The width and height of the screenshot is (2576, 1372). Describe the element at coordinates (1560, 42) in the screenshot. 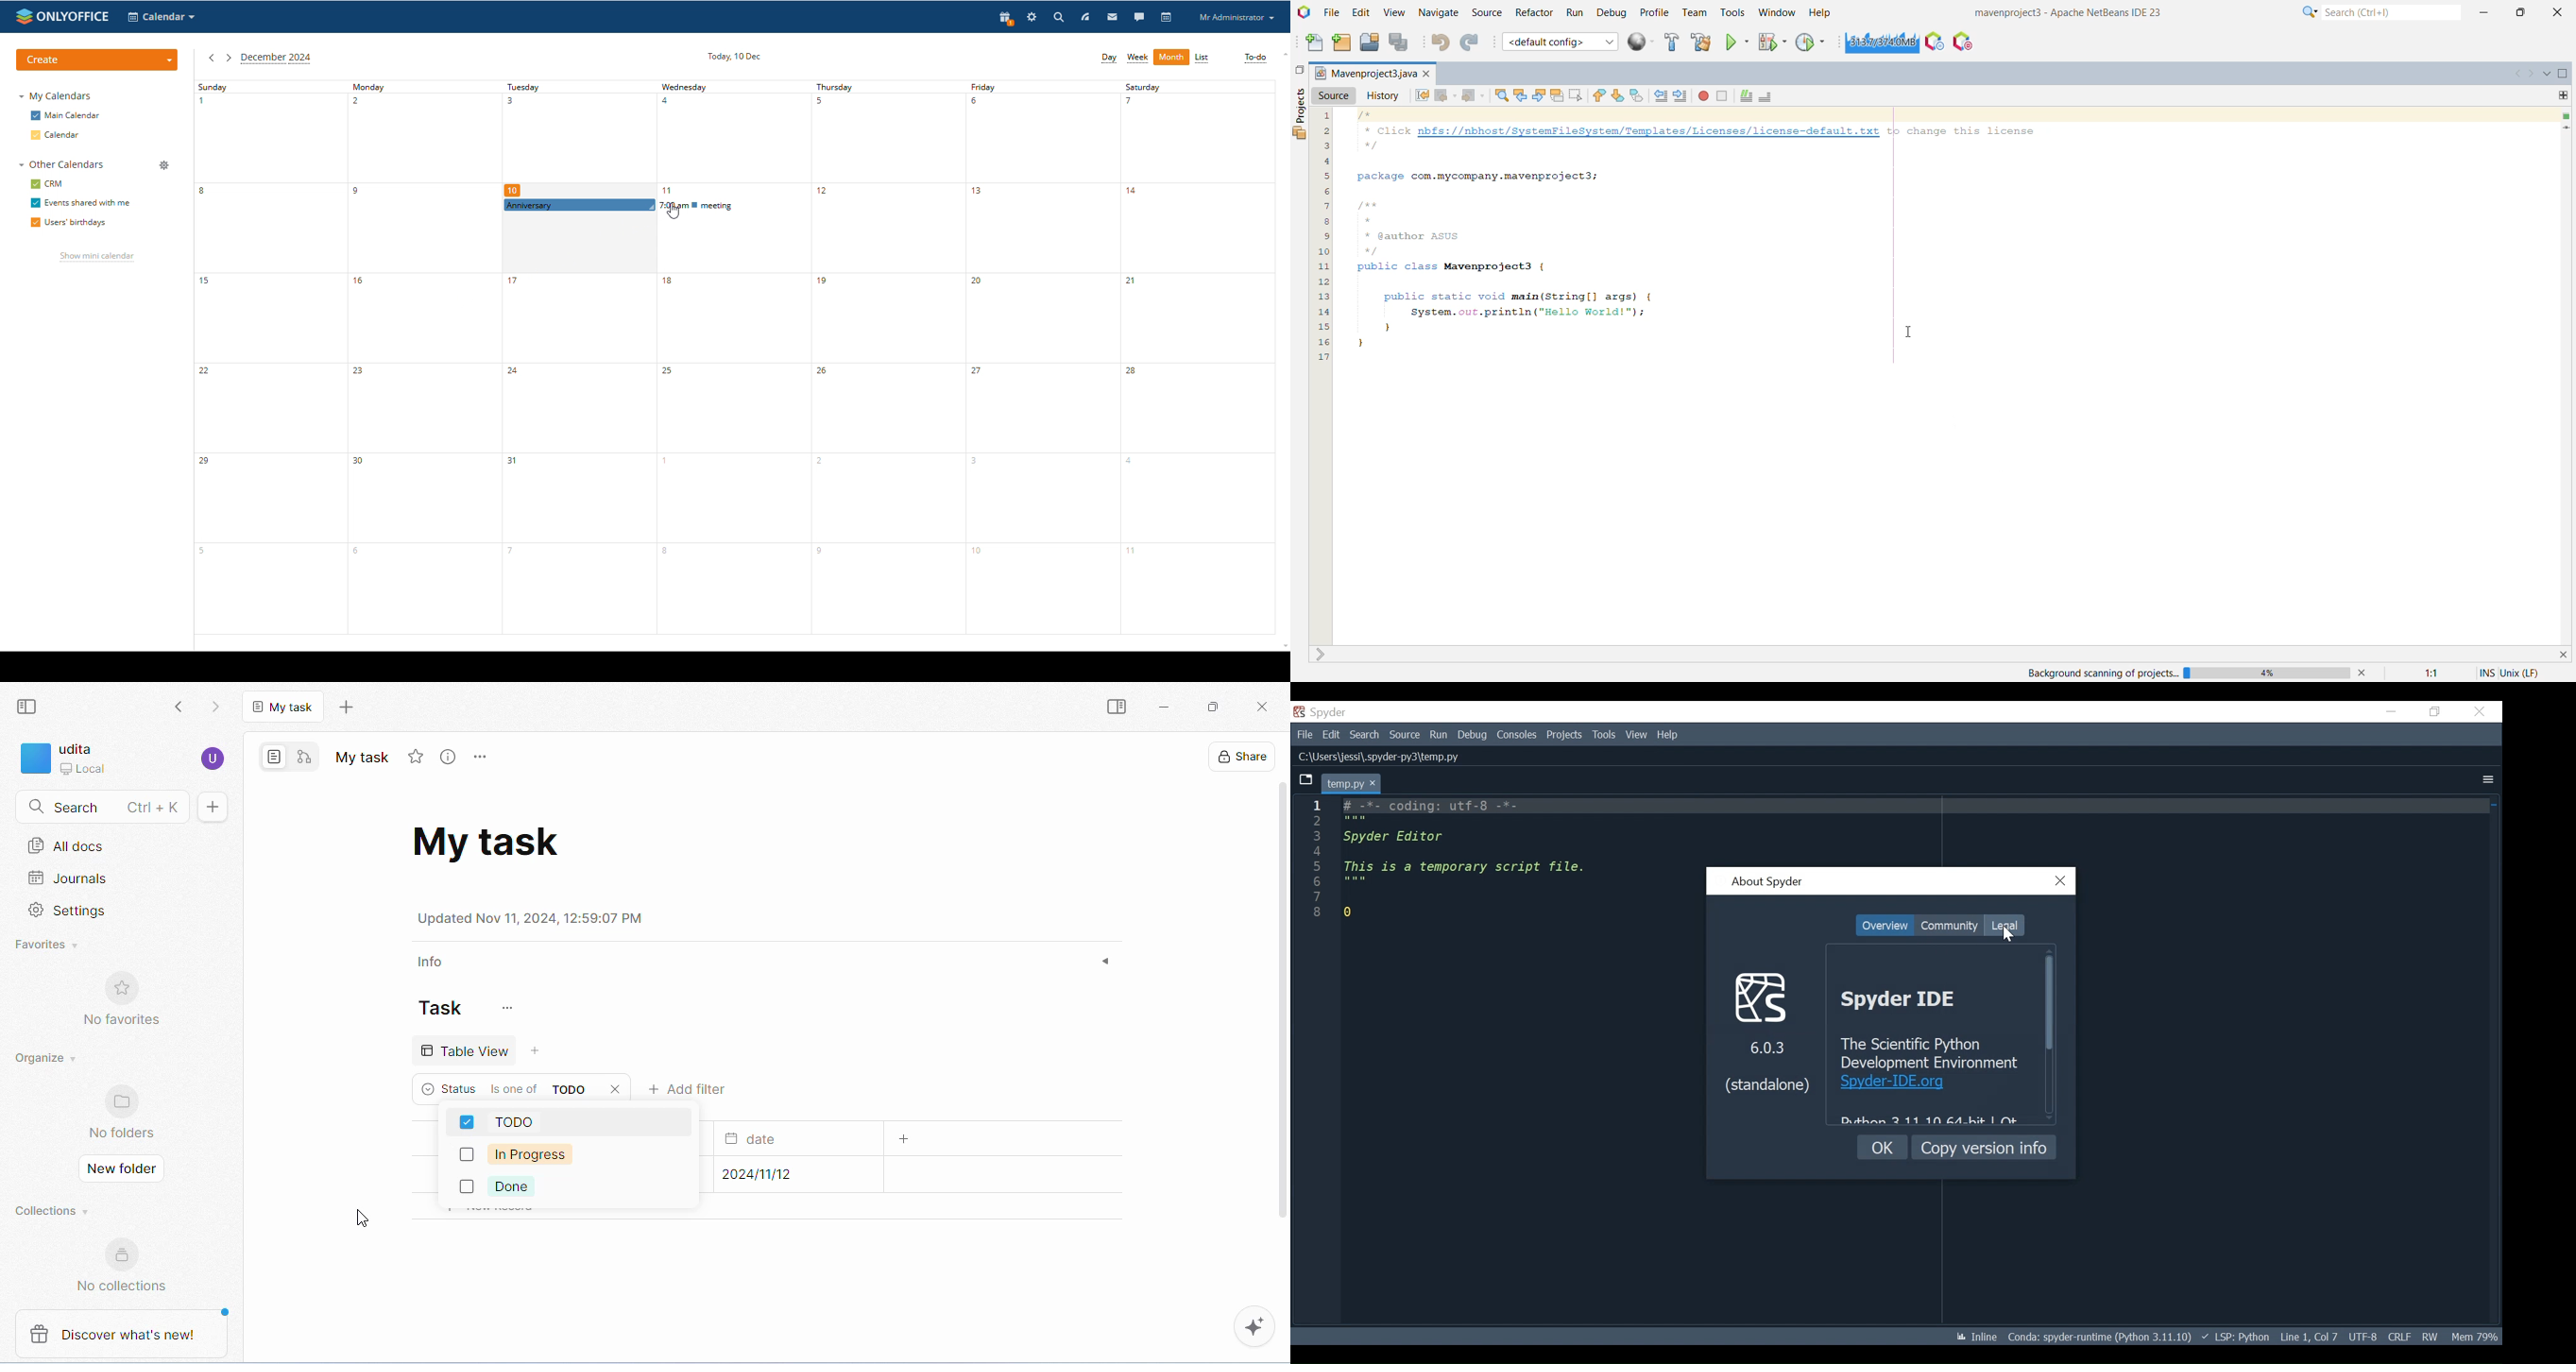

I see `Set Project Configuration` at that location.